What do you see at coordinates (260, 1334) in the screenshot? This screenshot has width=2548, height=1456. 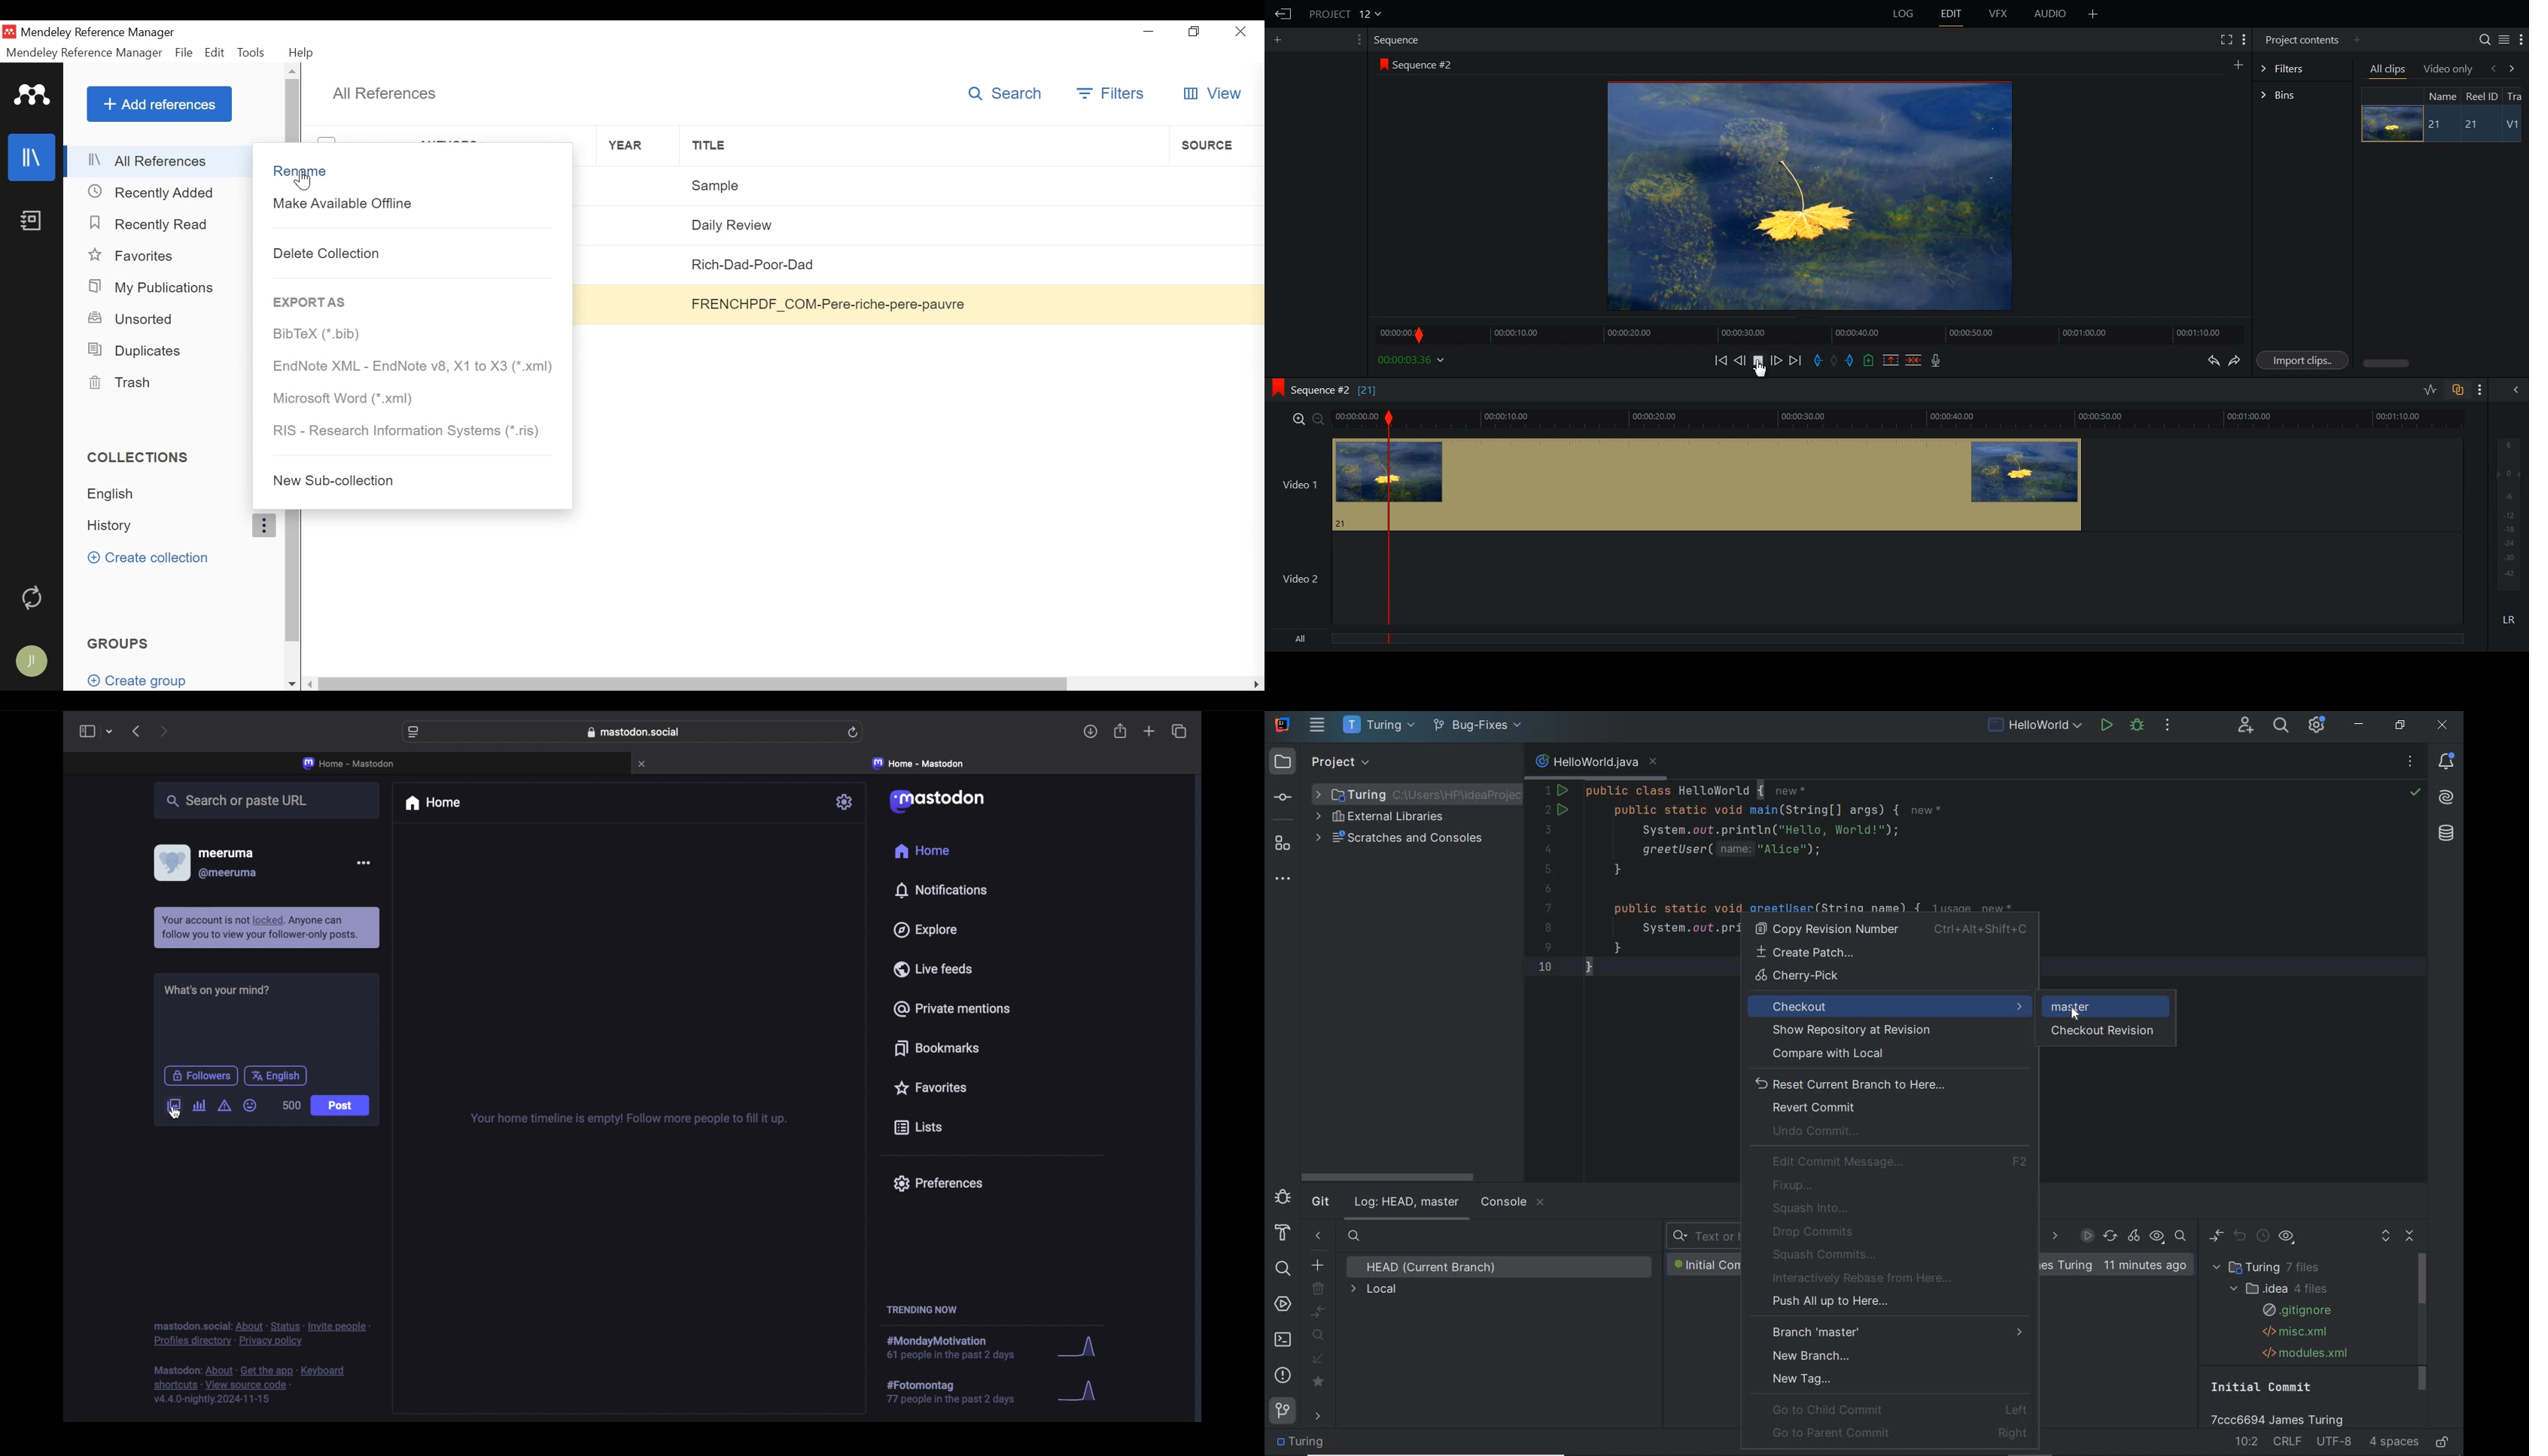 I see `footnote` at bounding box center [260, 1334].